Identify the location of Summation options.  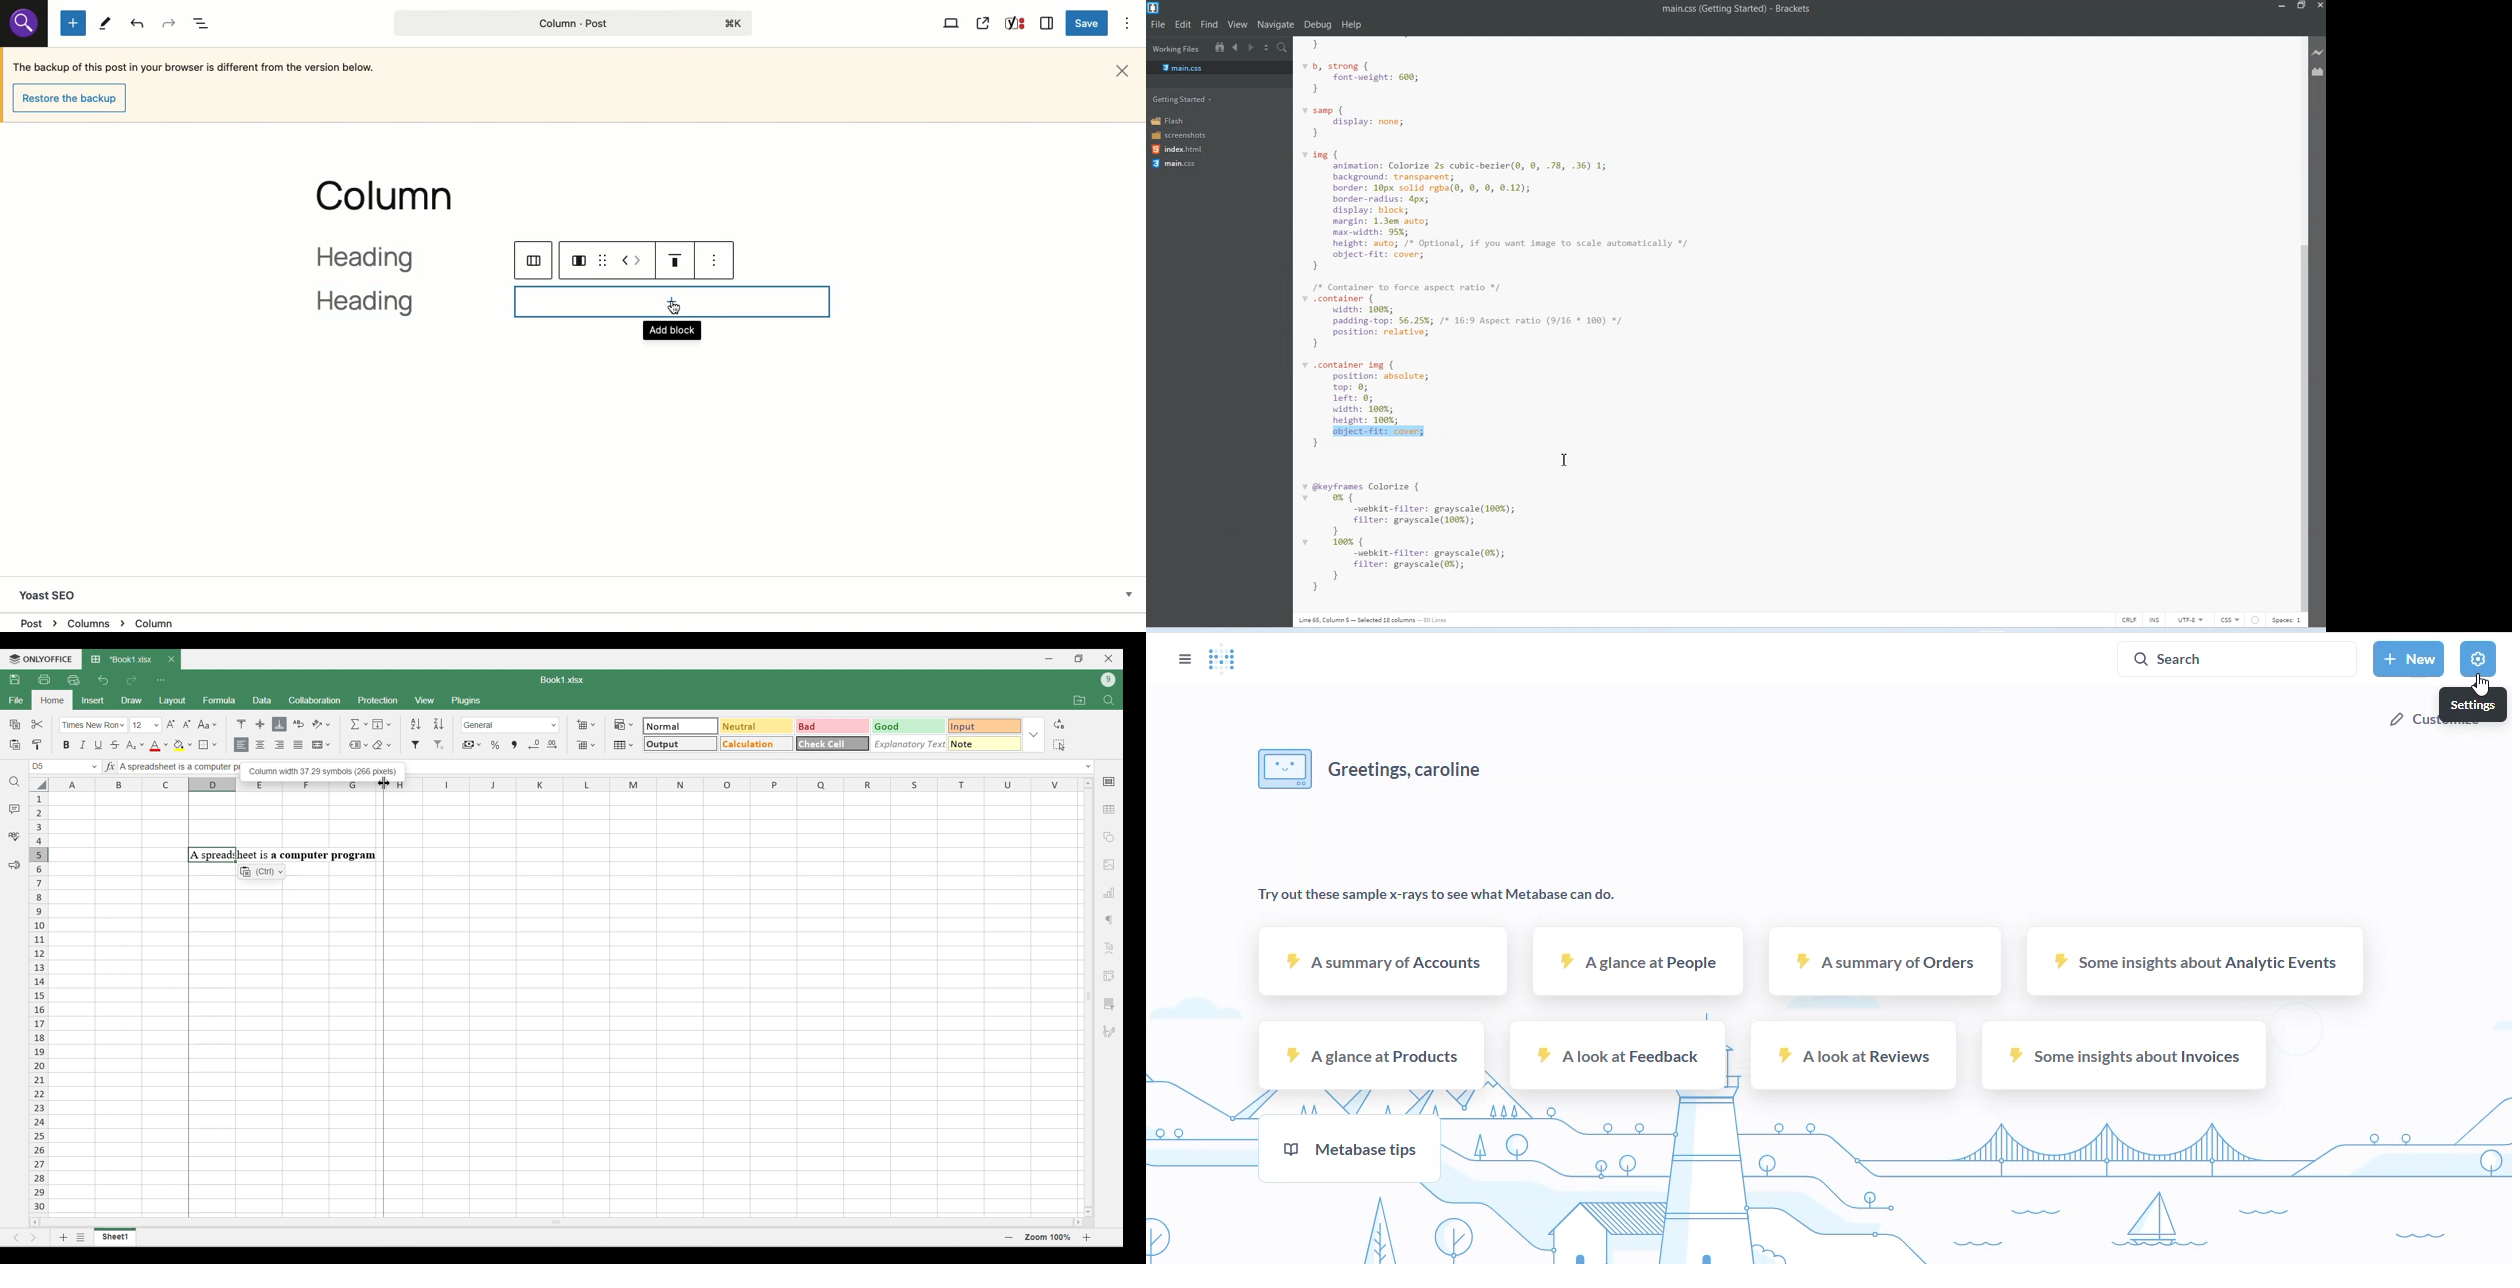
(359, 724).